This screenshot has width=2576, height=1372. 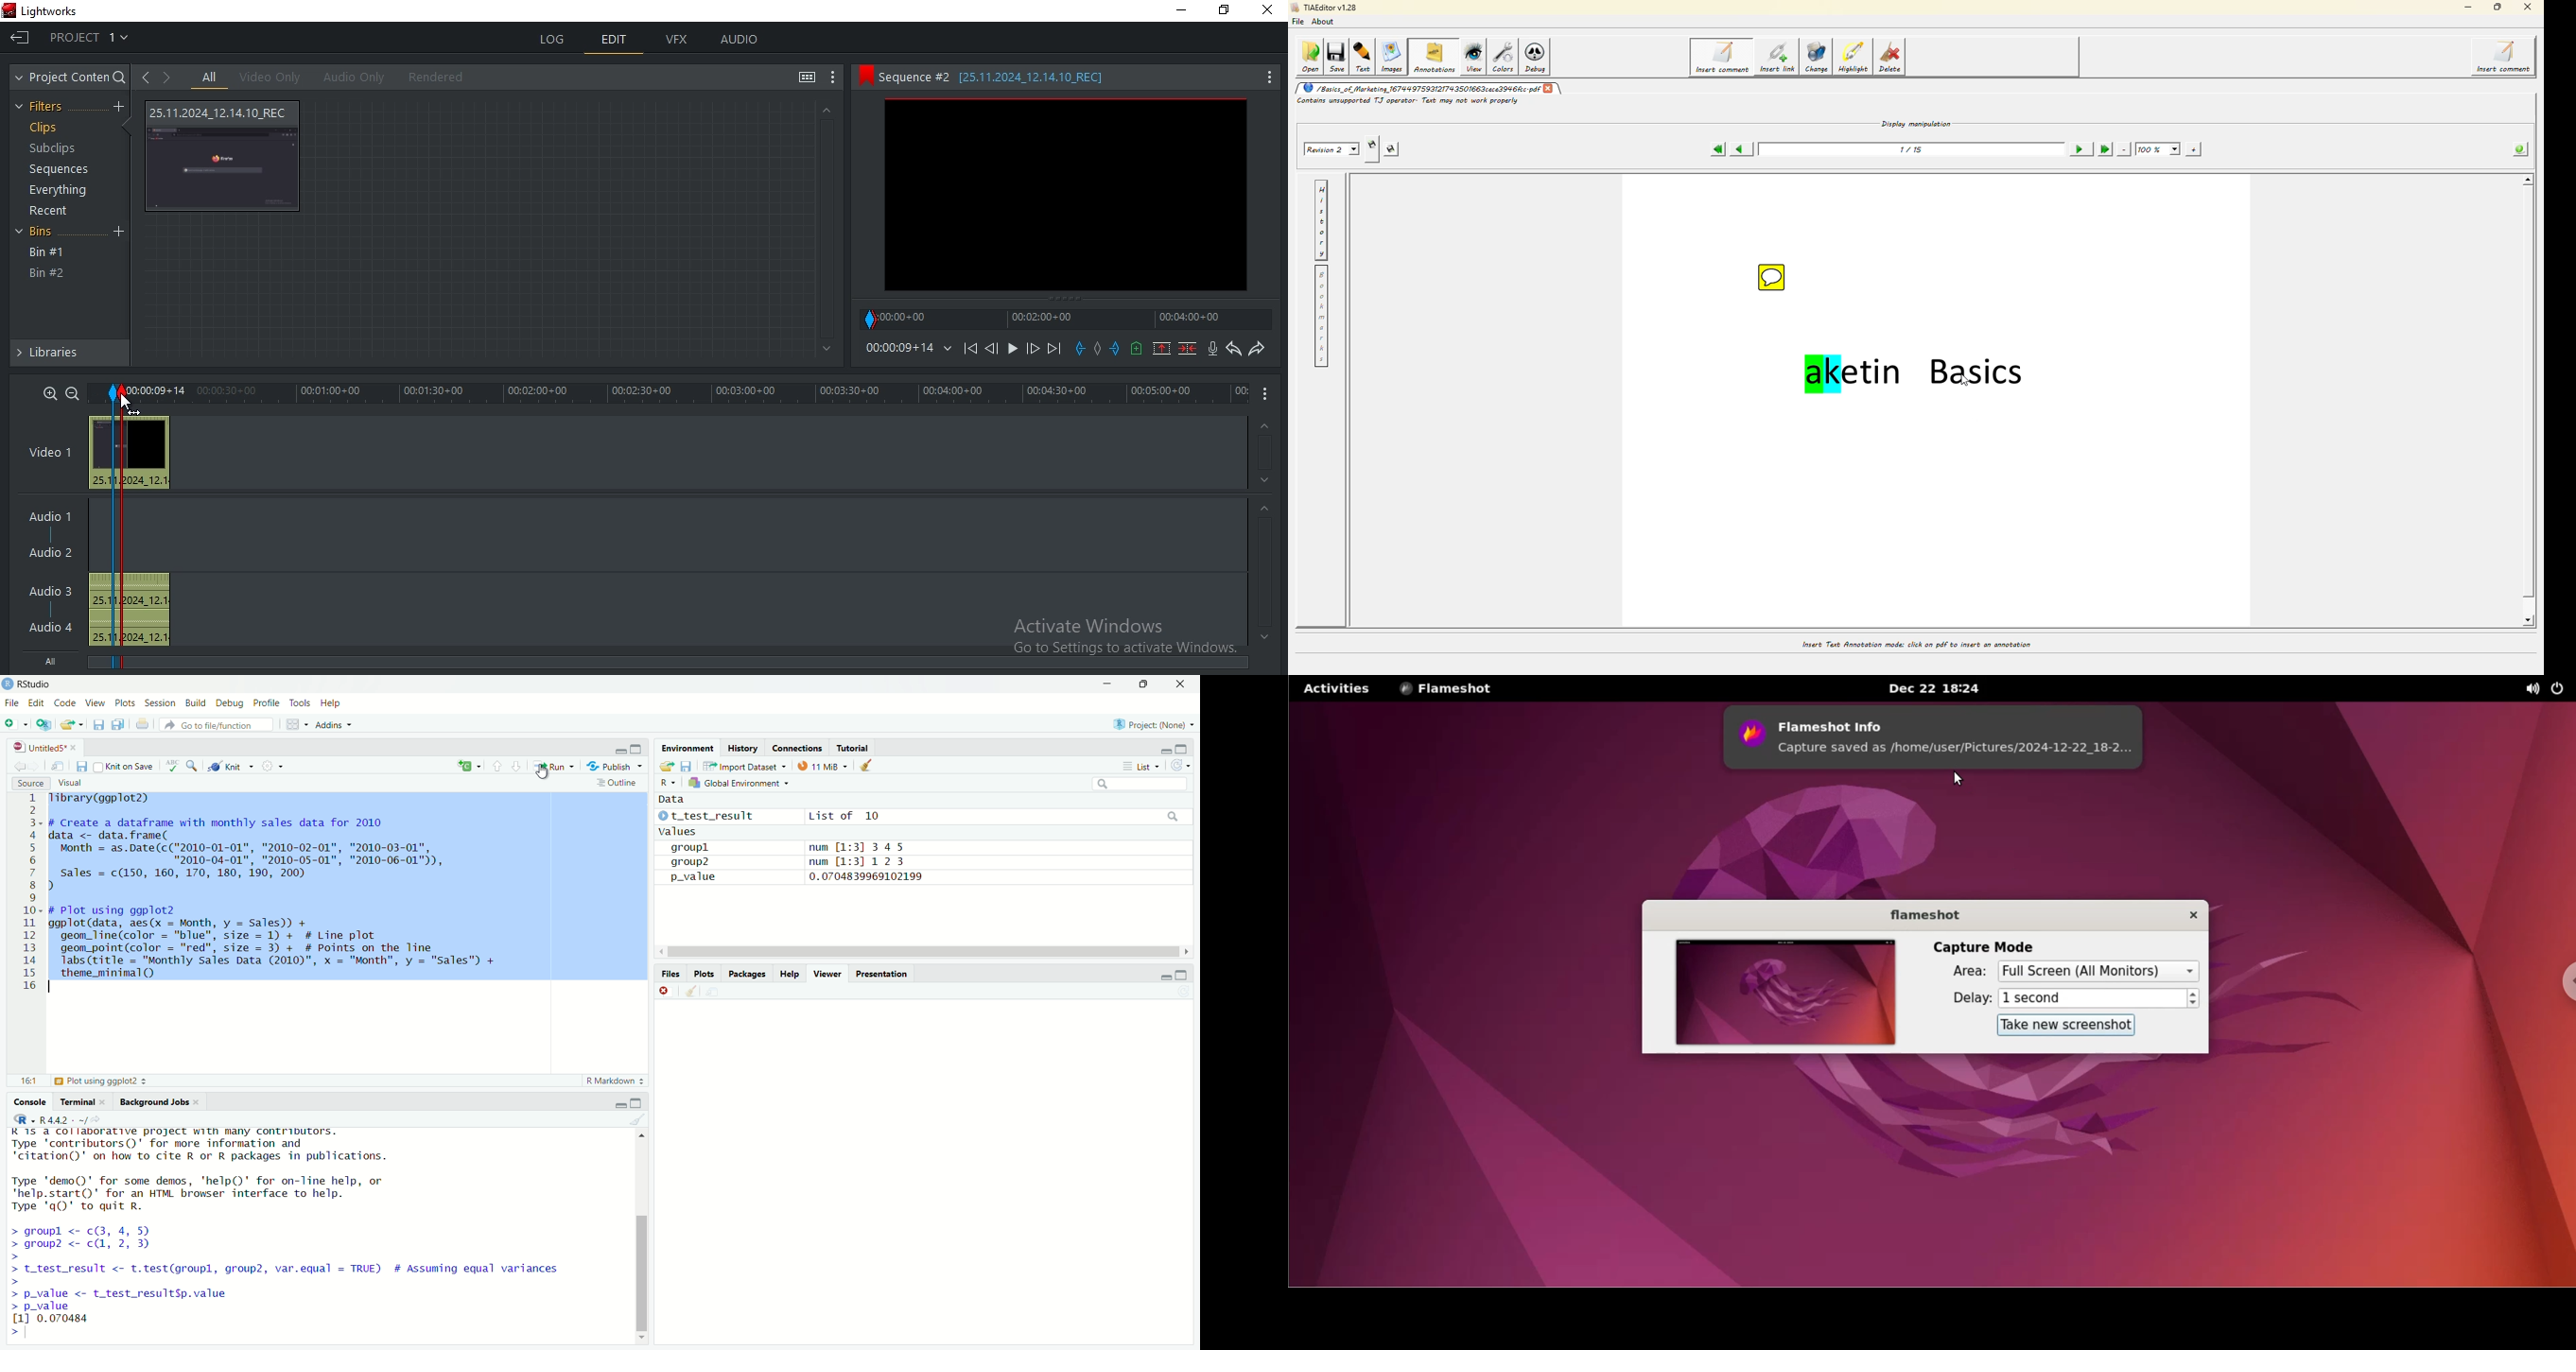 What do you see at coordinates (689, 992) in the screenshot?
I see `clear workspace` at bounding box center [689, 992].